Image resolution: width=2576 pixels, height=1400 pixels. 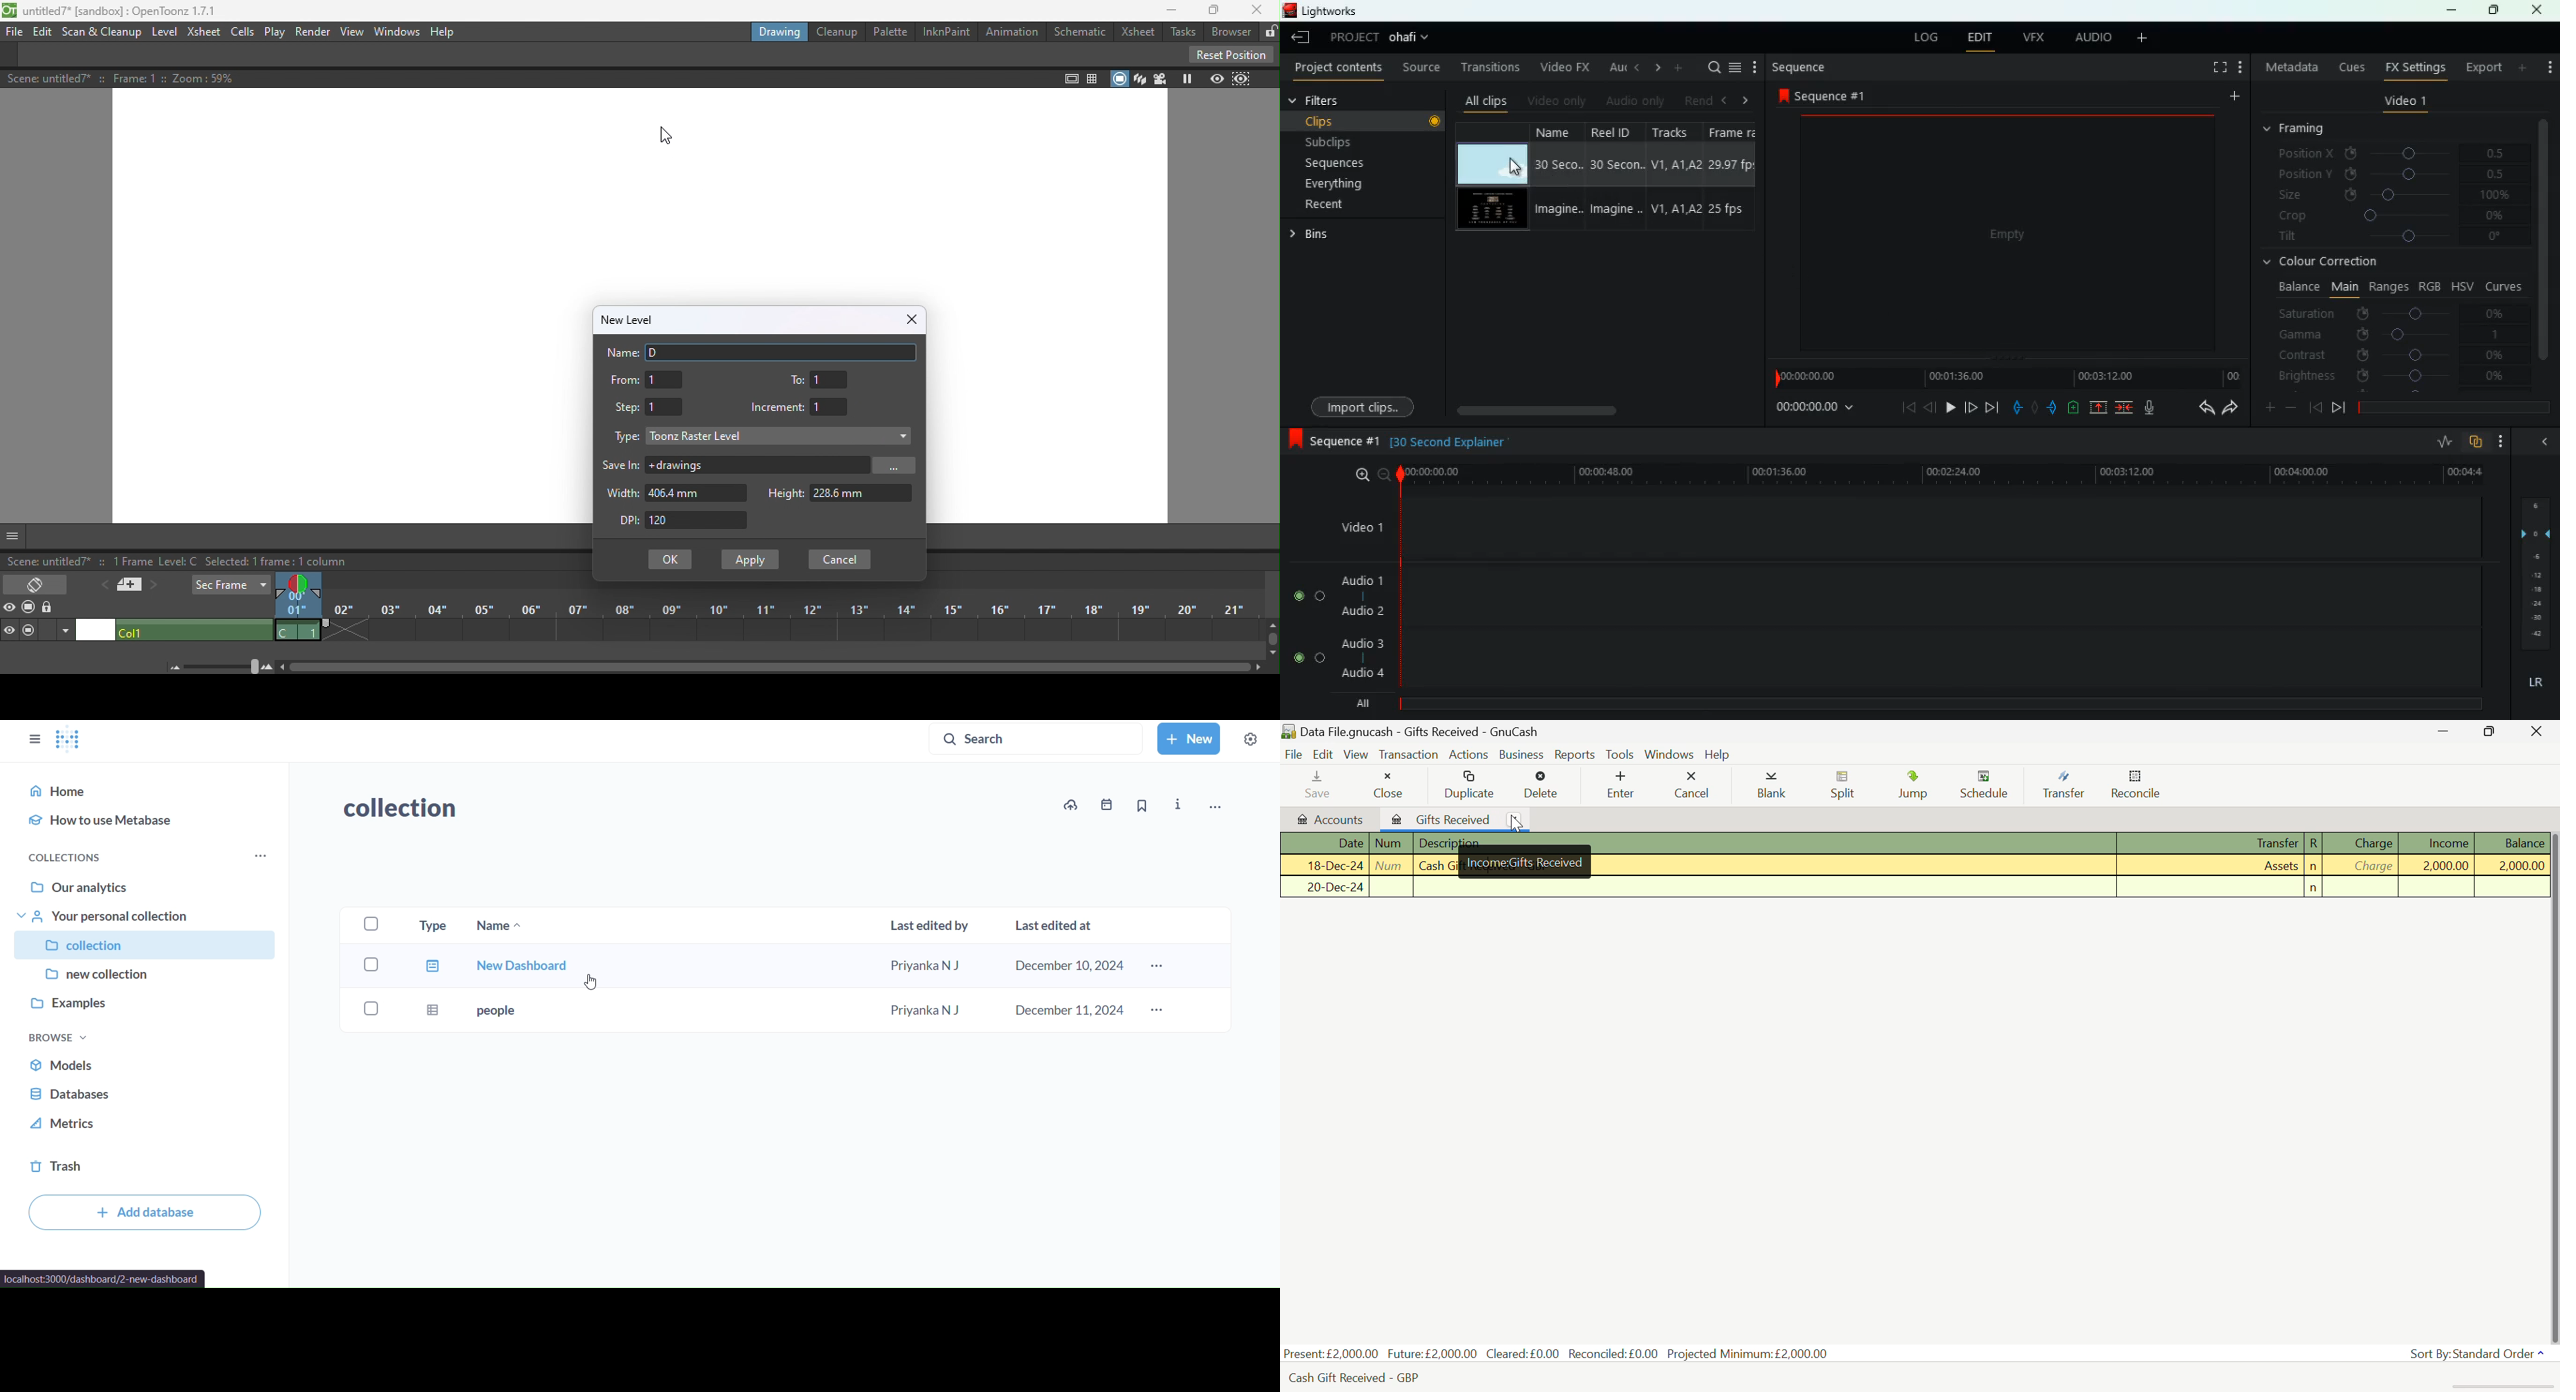 I want to click on join, so click(x=2123, y=408).